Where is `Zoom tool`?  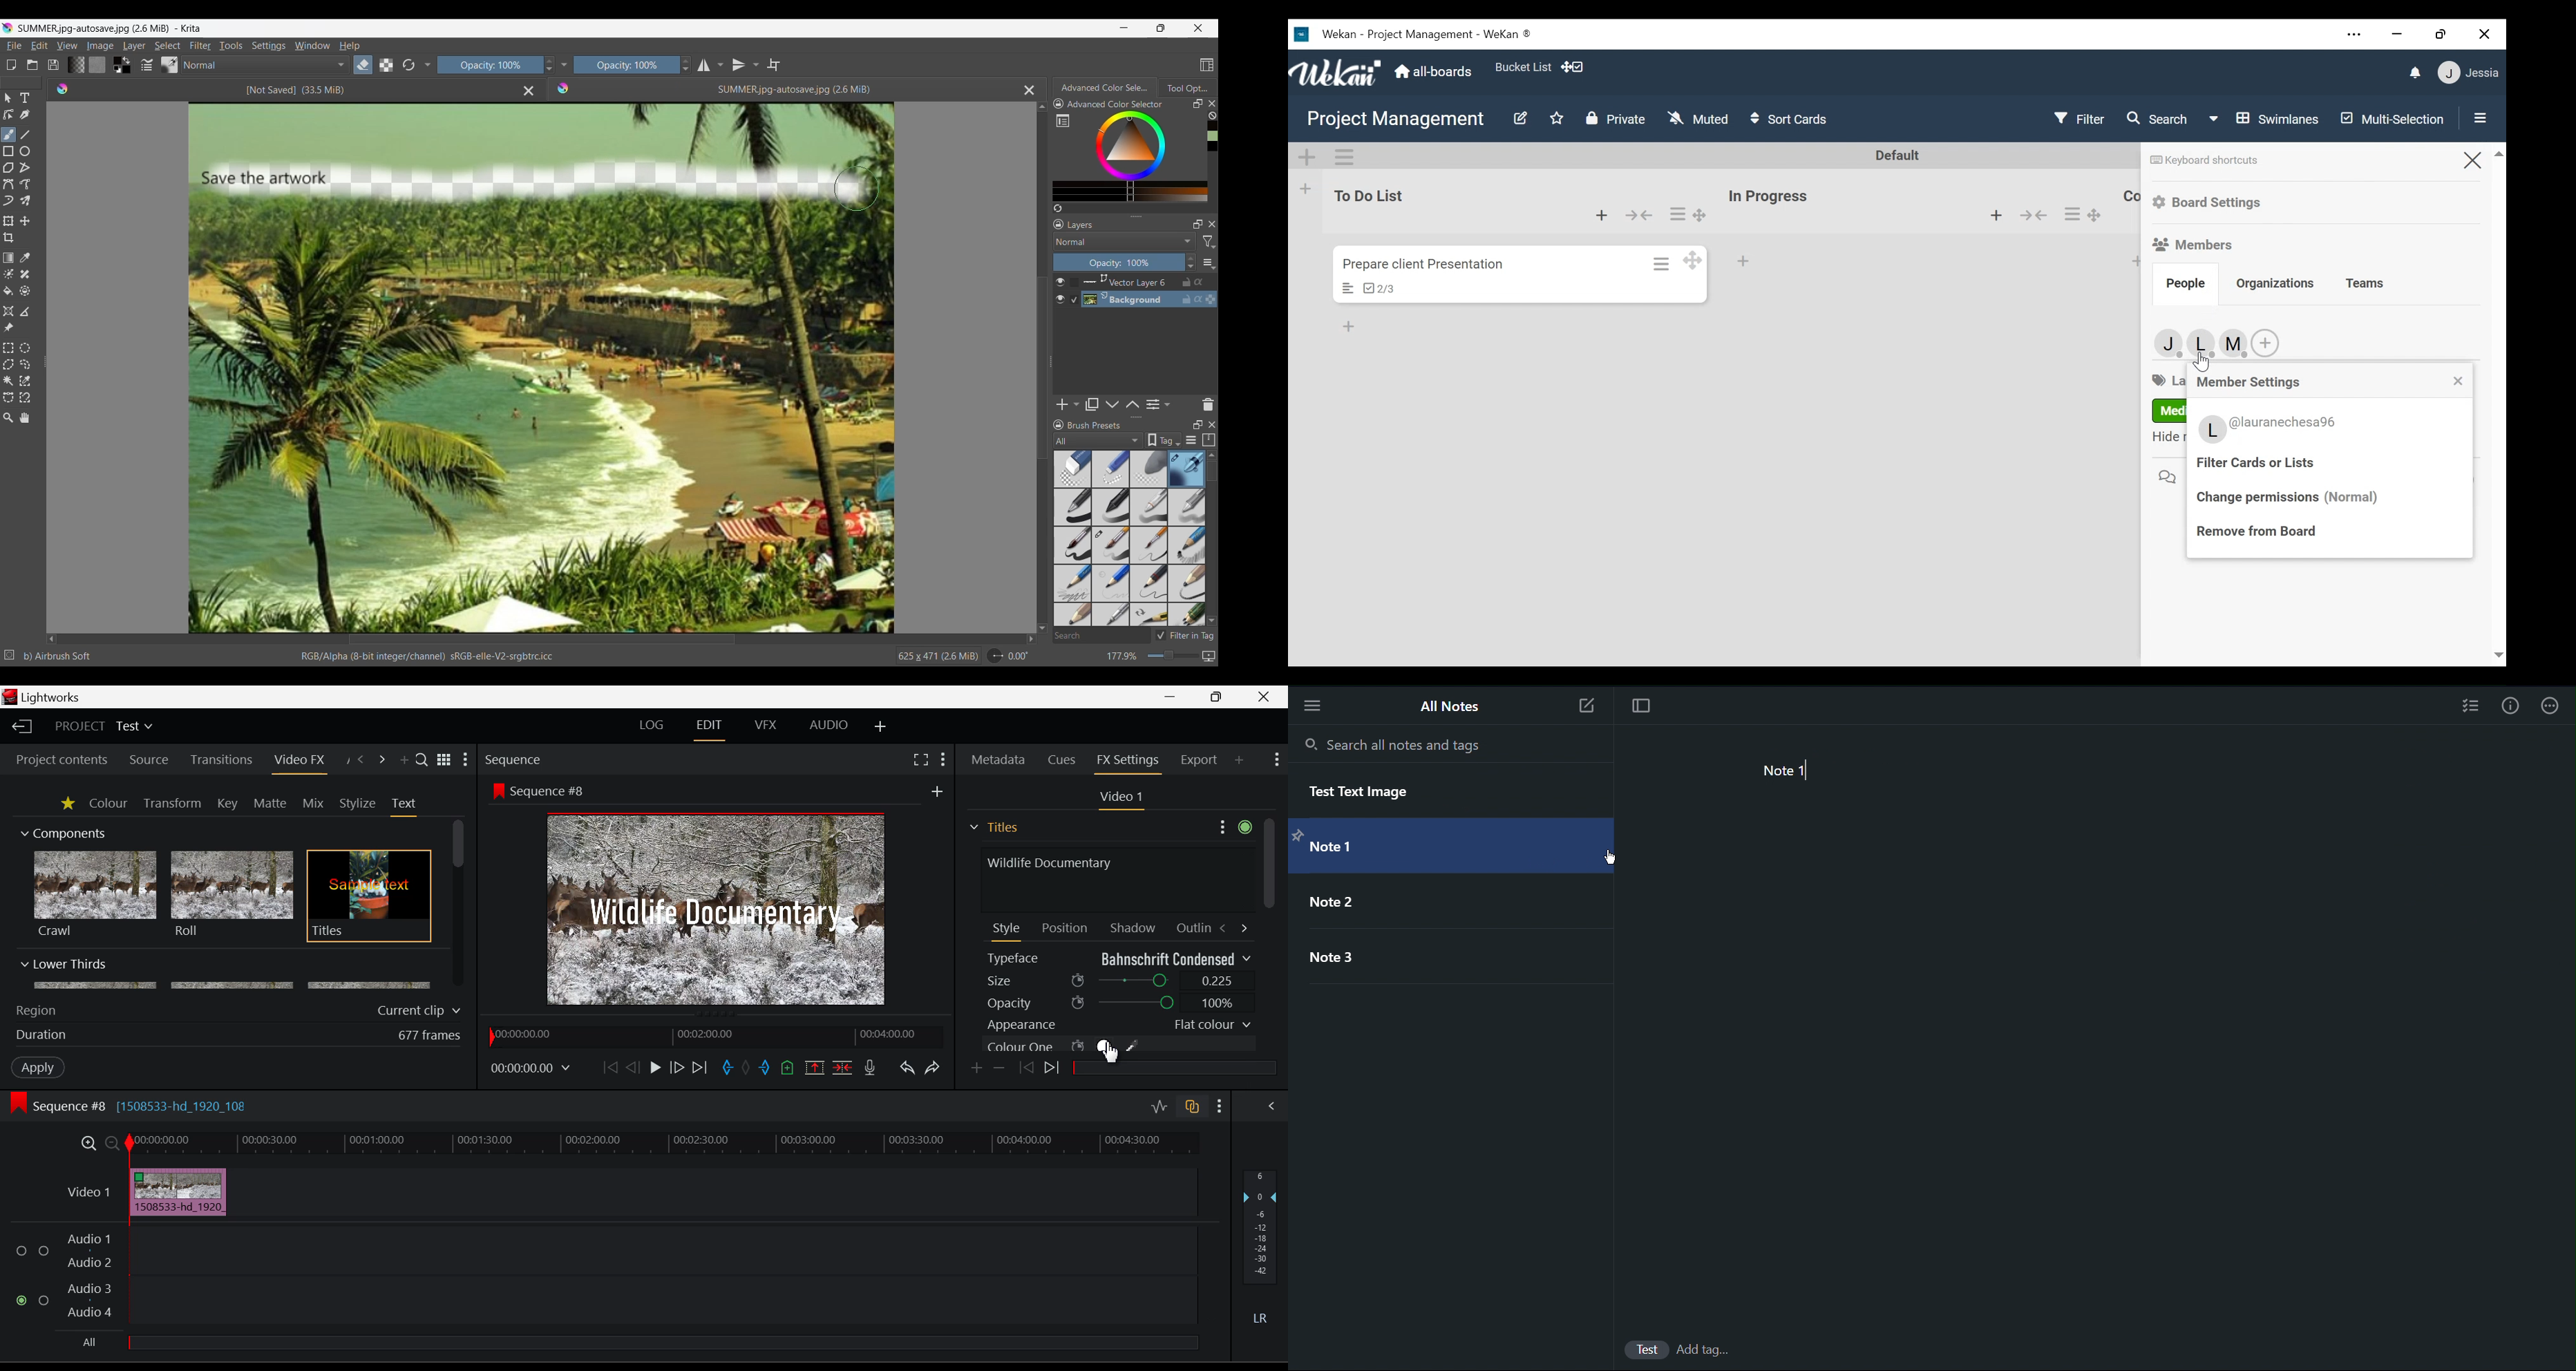 Zoom tool is located at coordinates (8, 418).